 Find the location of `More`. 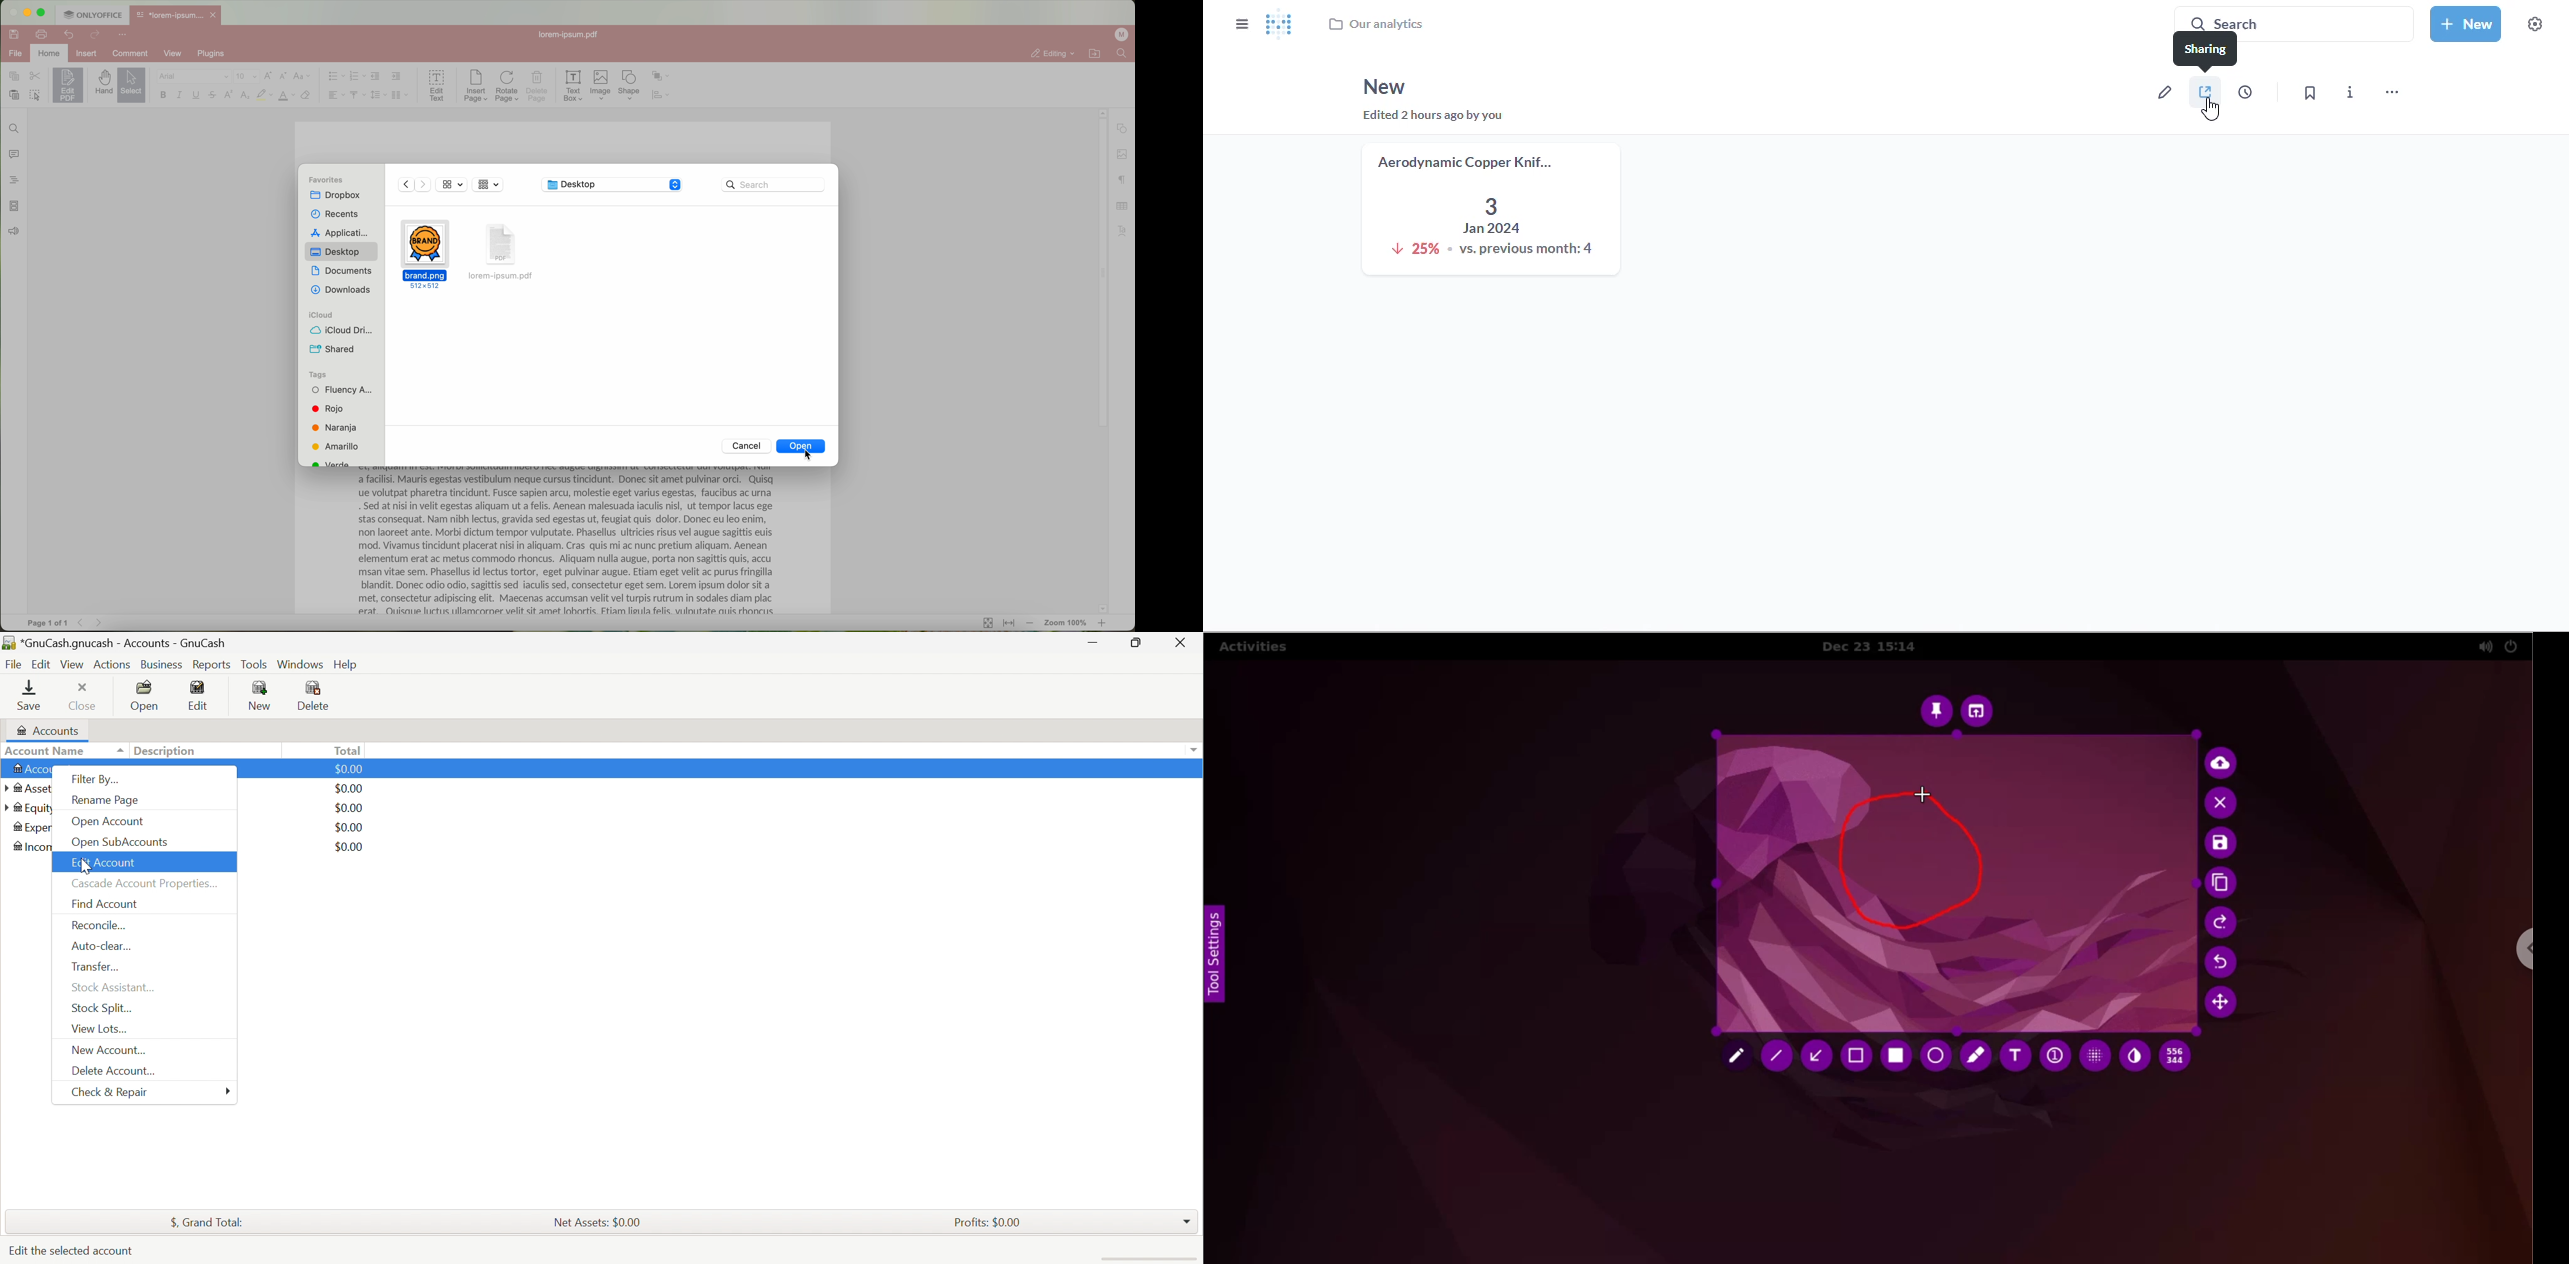

More is located at coordinates (227, 1091).